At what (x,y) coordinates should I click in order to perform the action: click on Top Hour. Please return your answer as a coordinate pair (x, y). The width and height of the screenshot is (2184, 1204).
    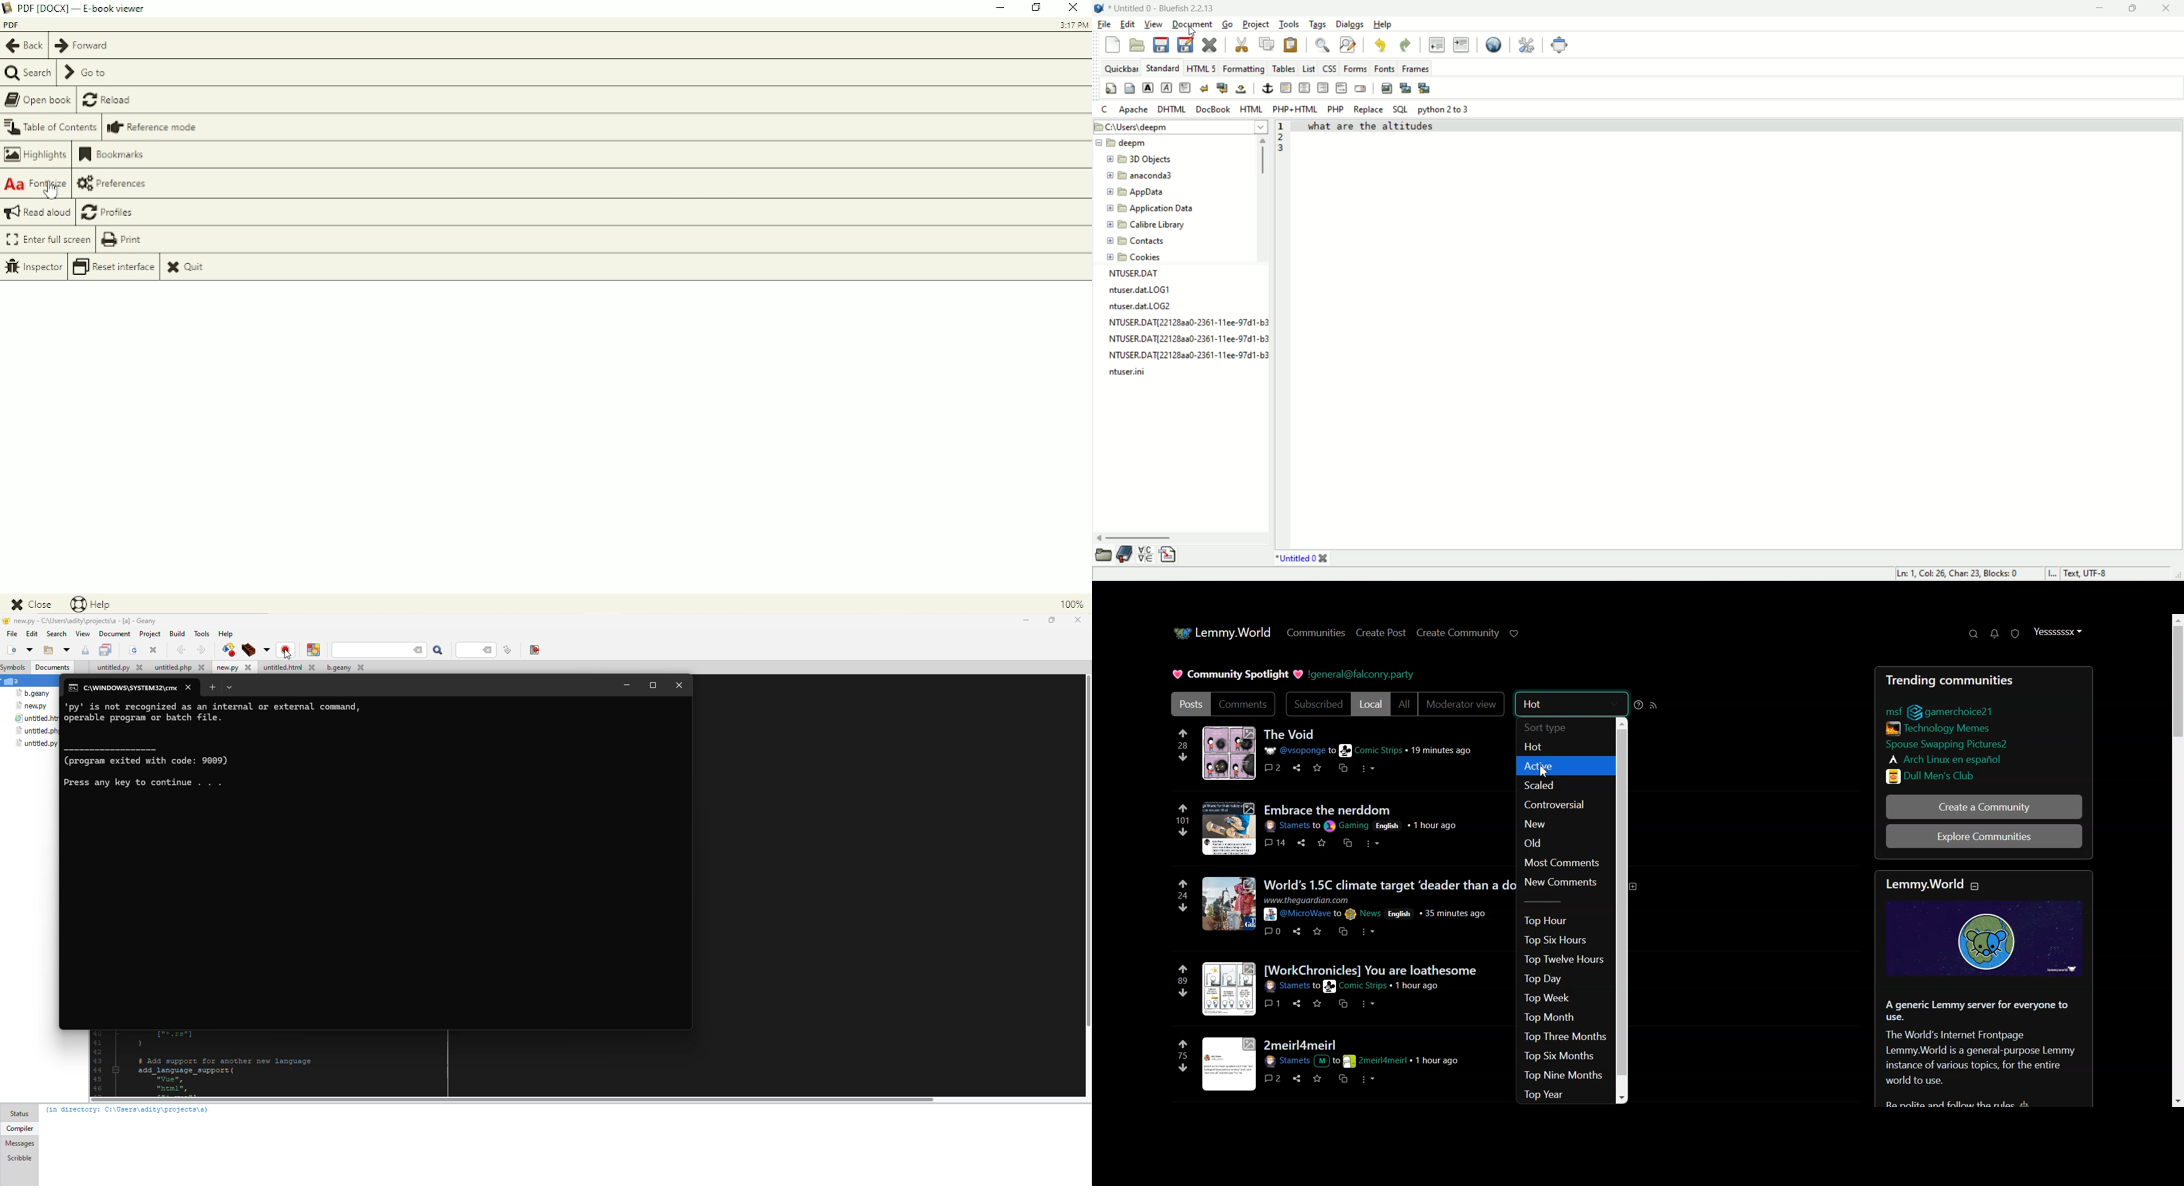
    Looking at the image, I should click on (1561, 921).